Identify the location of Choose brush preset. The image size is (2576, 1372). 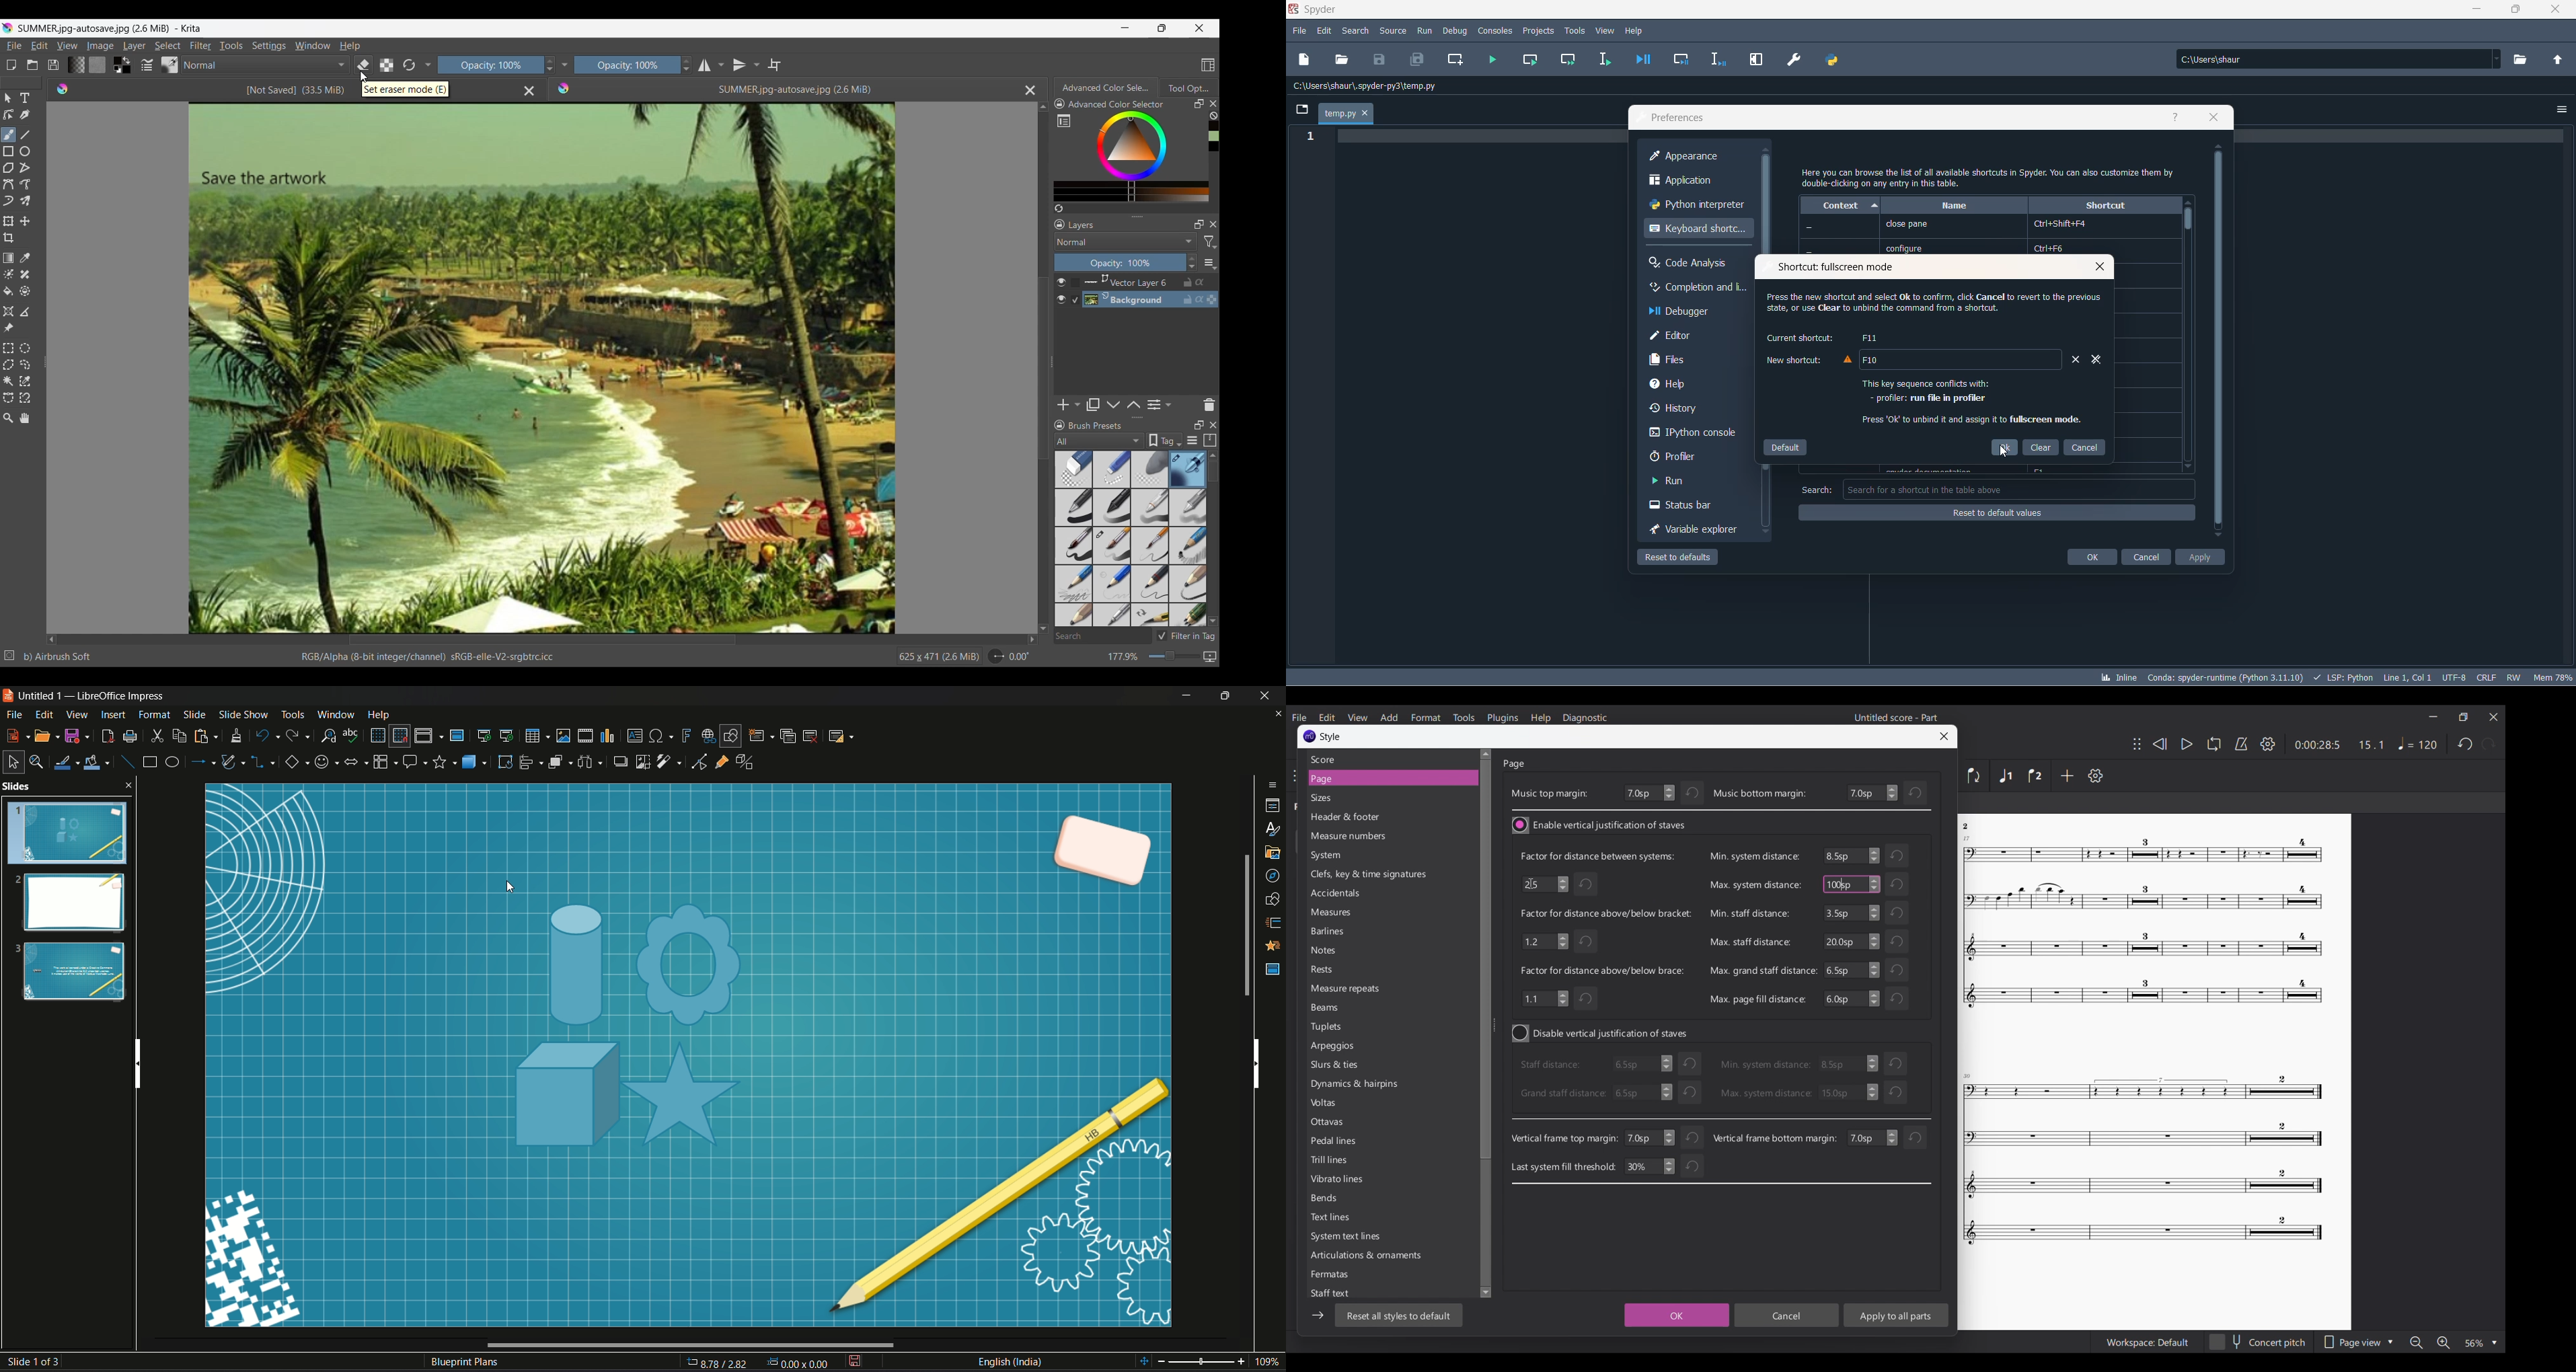
(170, 64).